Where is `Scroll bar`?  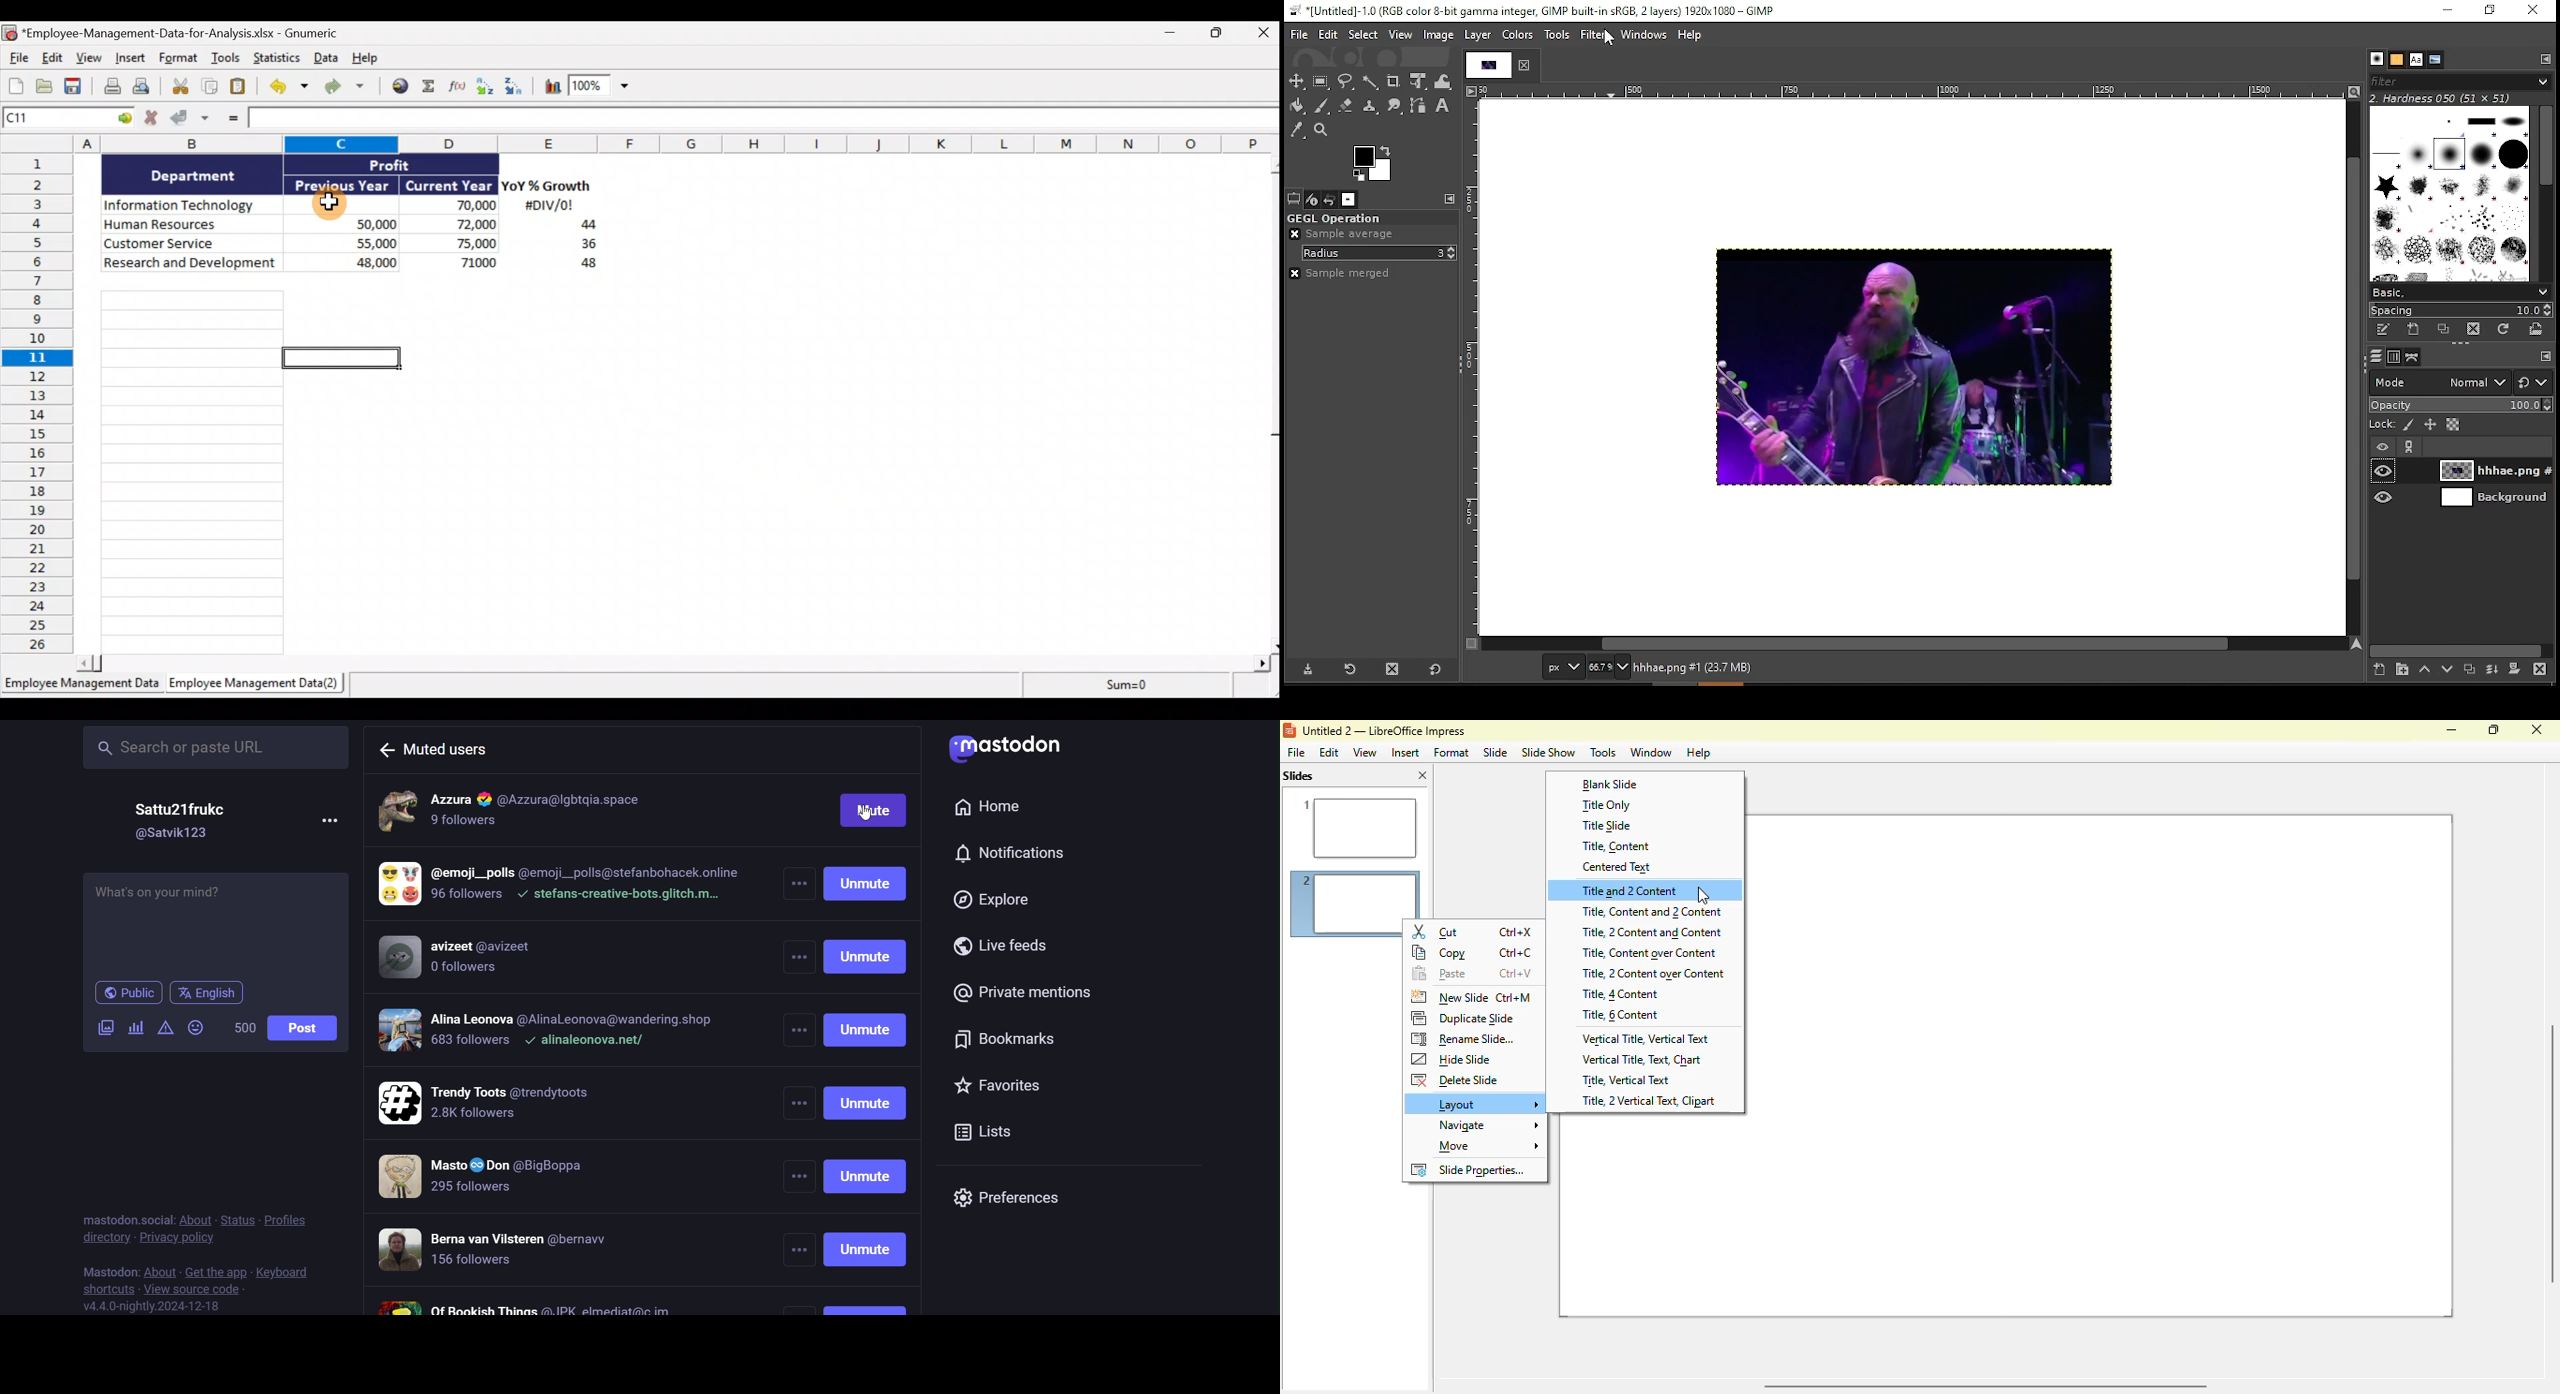
Scroll bar is located at coordinates (678, 661).